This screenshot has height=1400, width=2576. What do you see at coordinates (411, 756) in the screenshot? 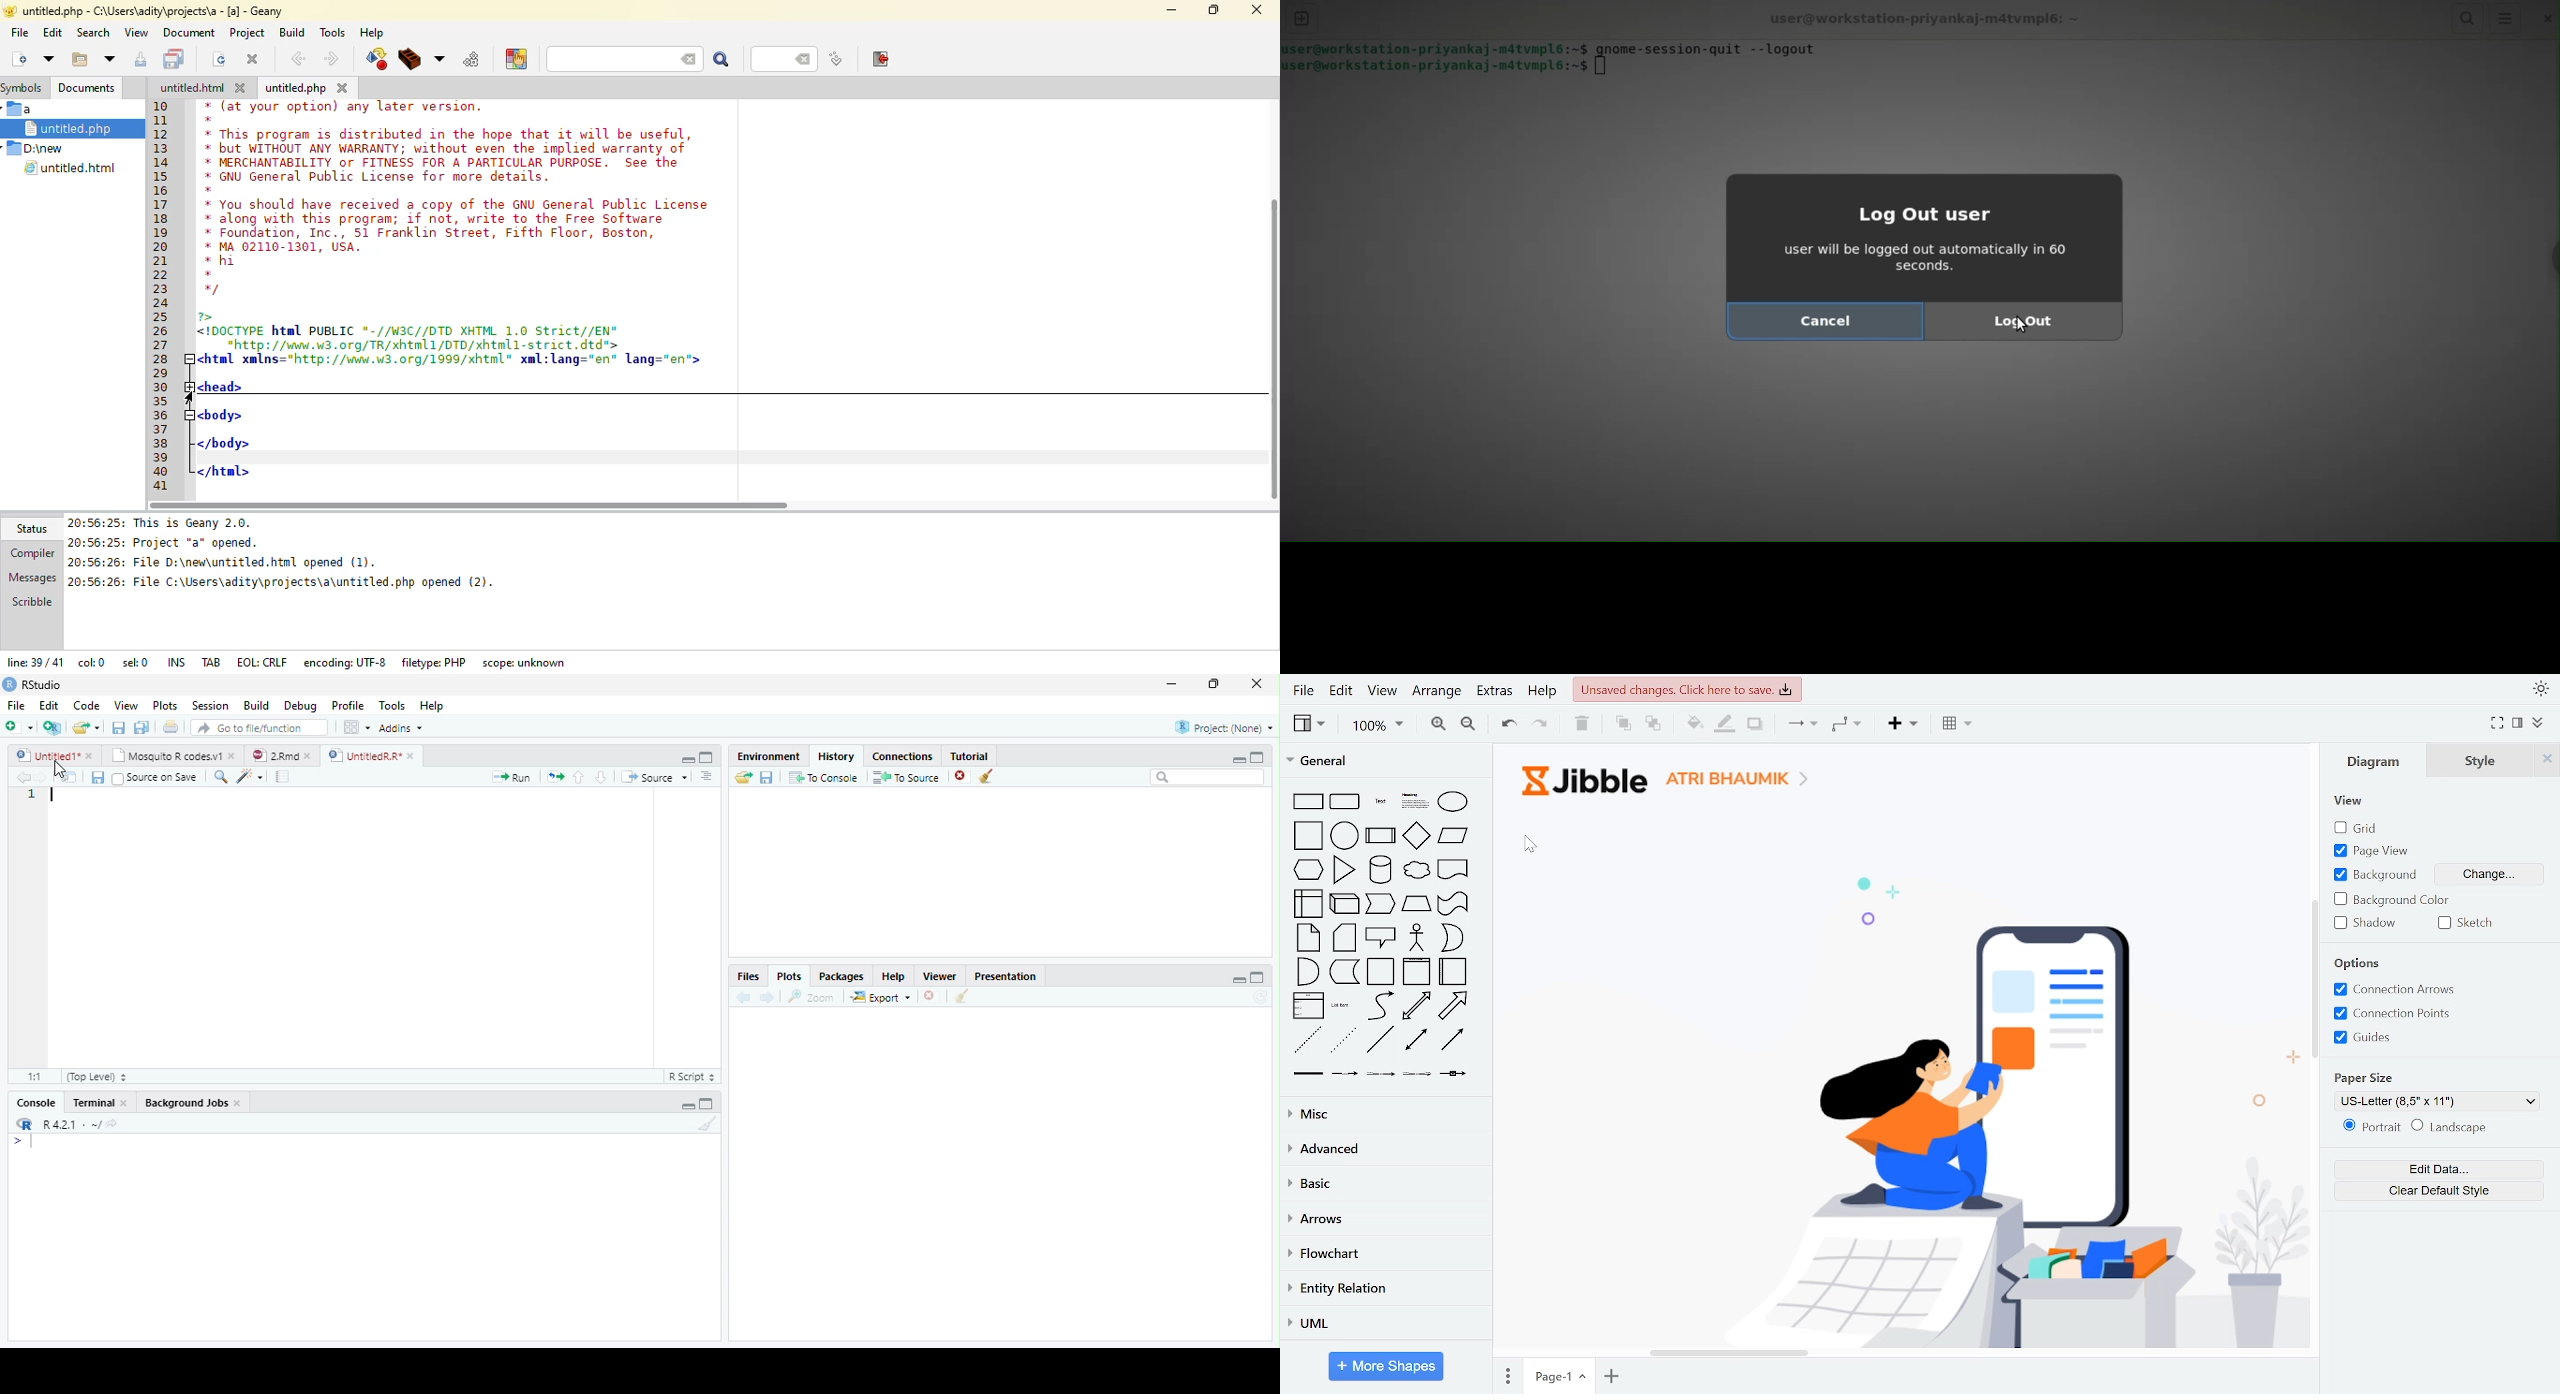
I see `close` at bounding box center [411, 756].